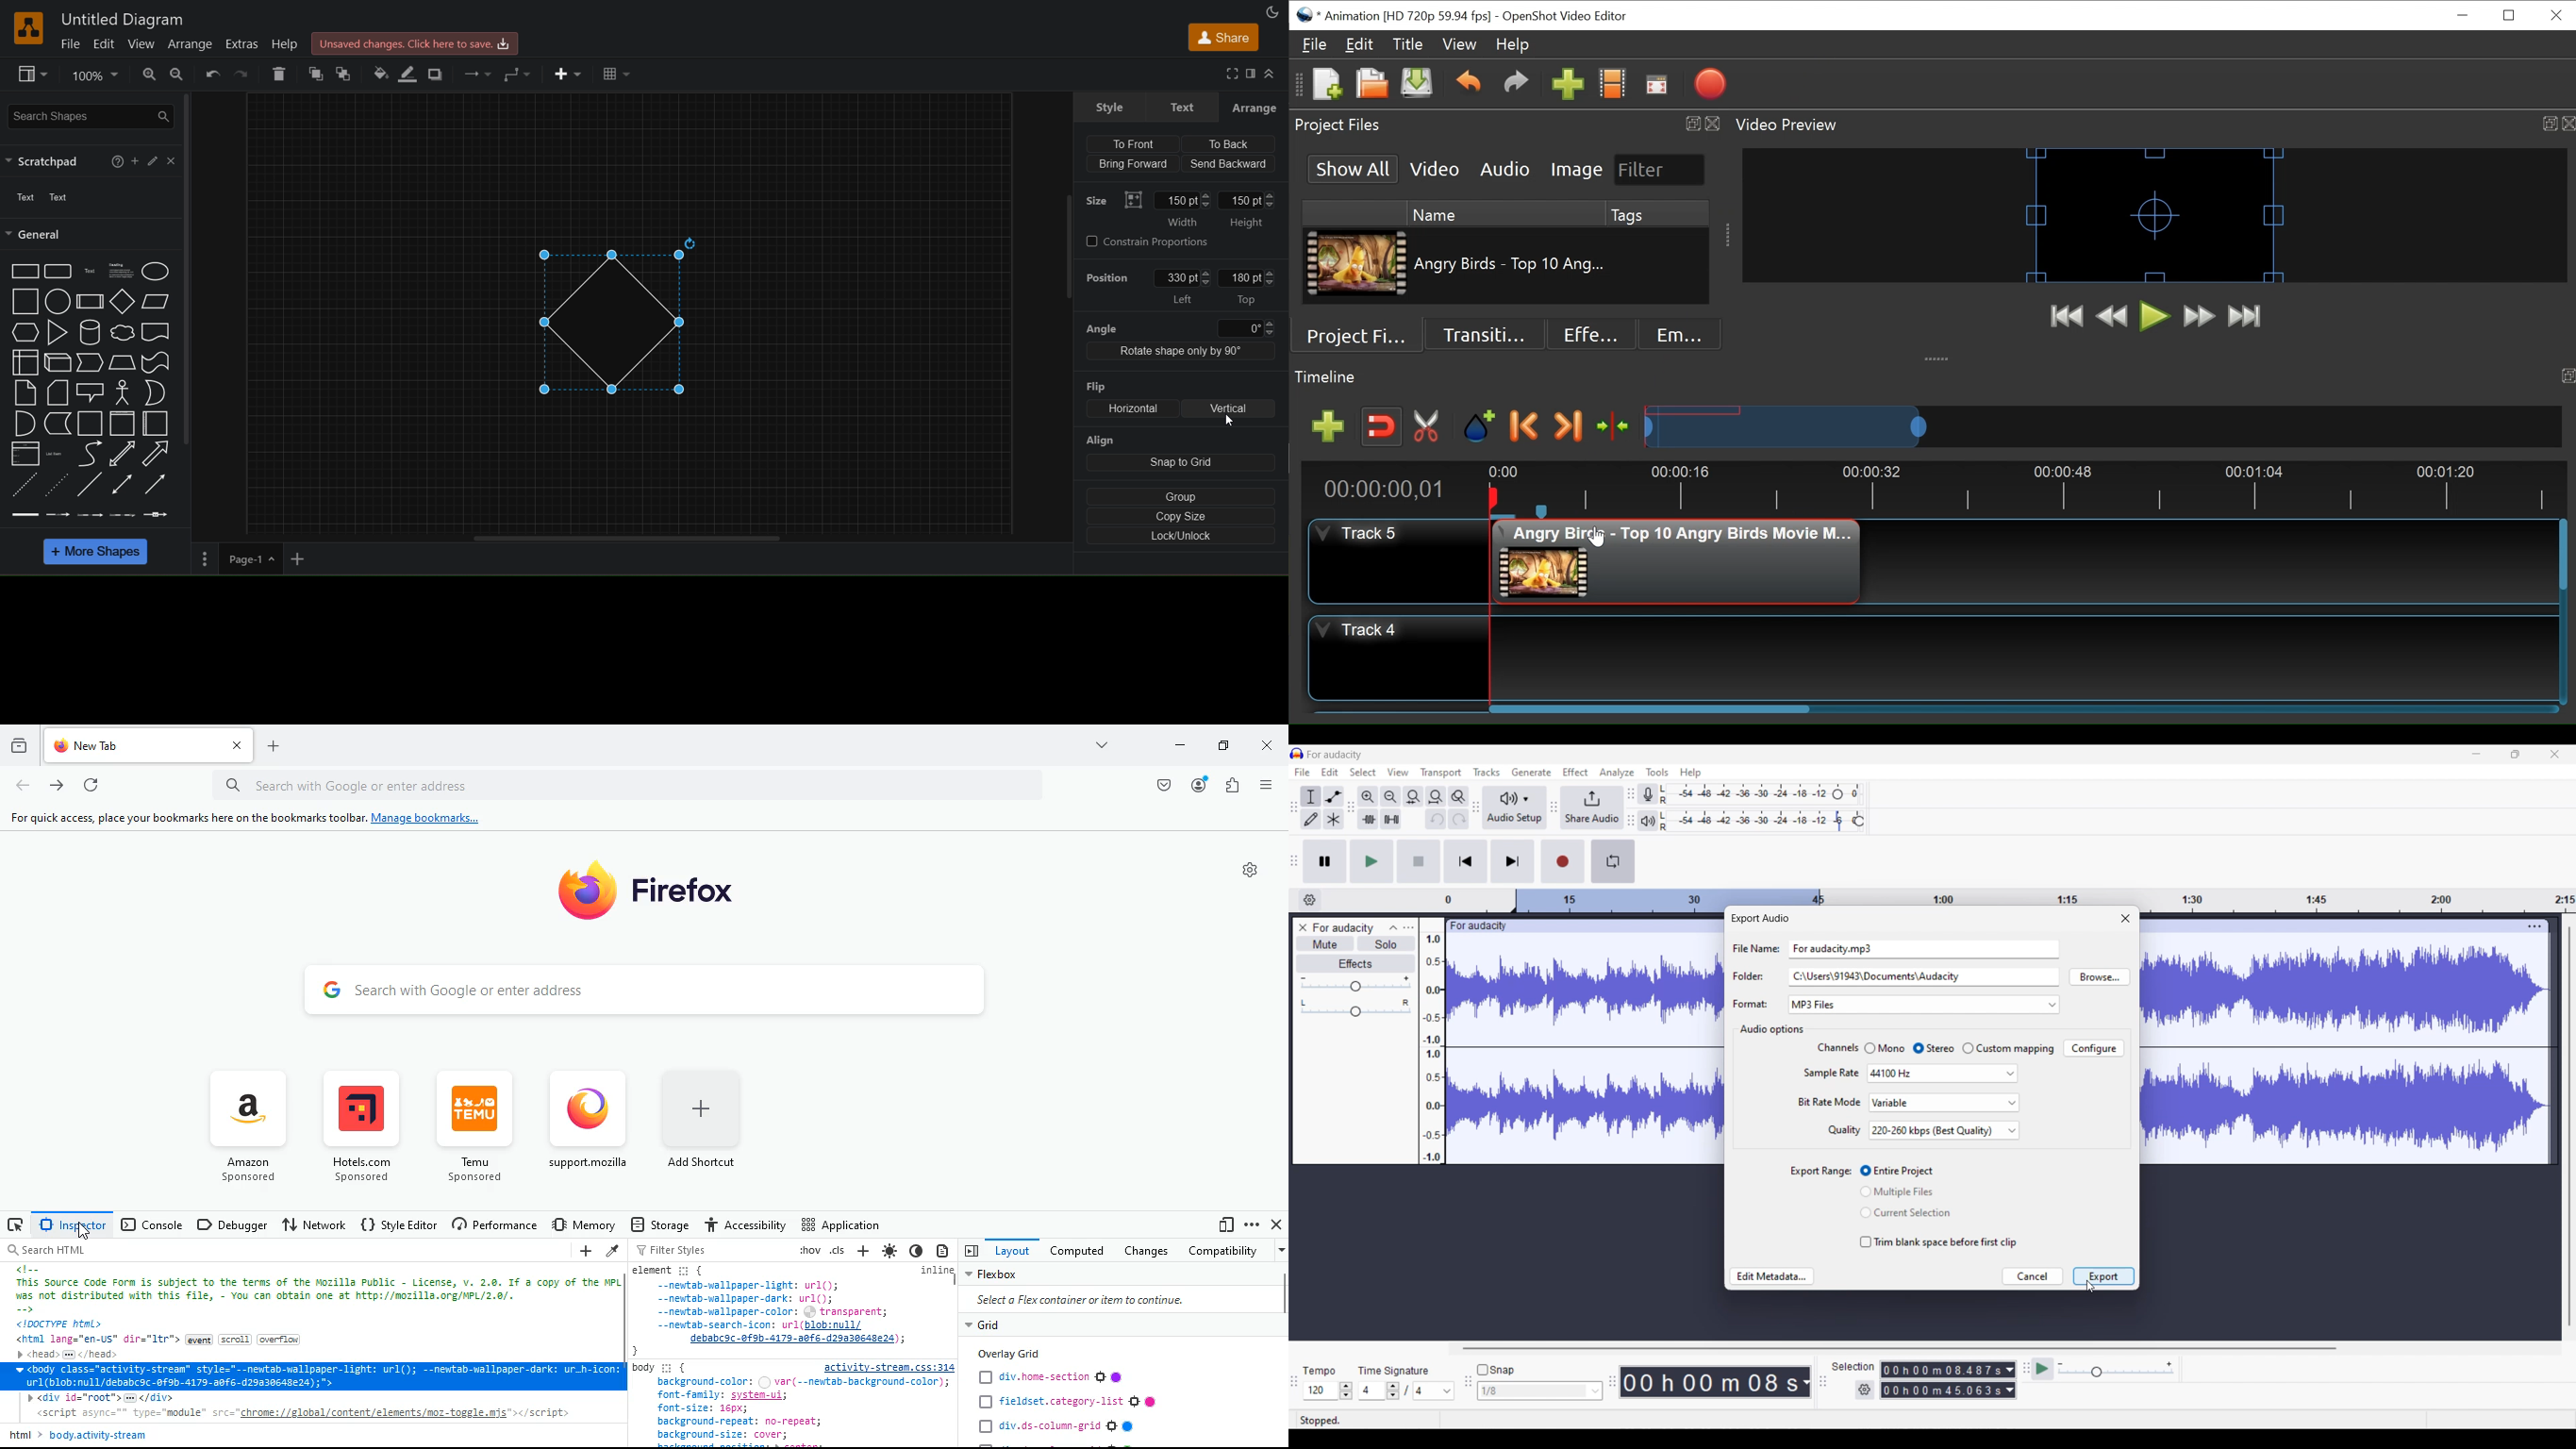  I want to click on add tab, so click(271, 746).